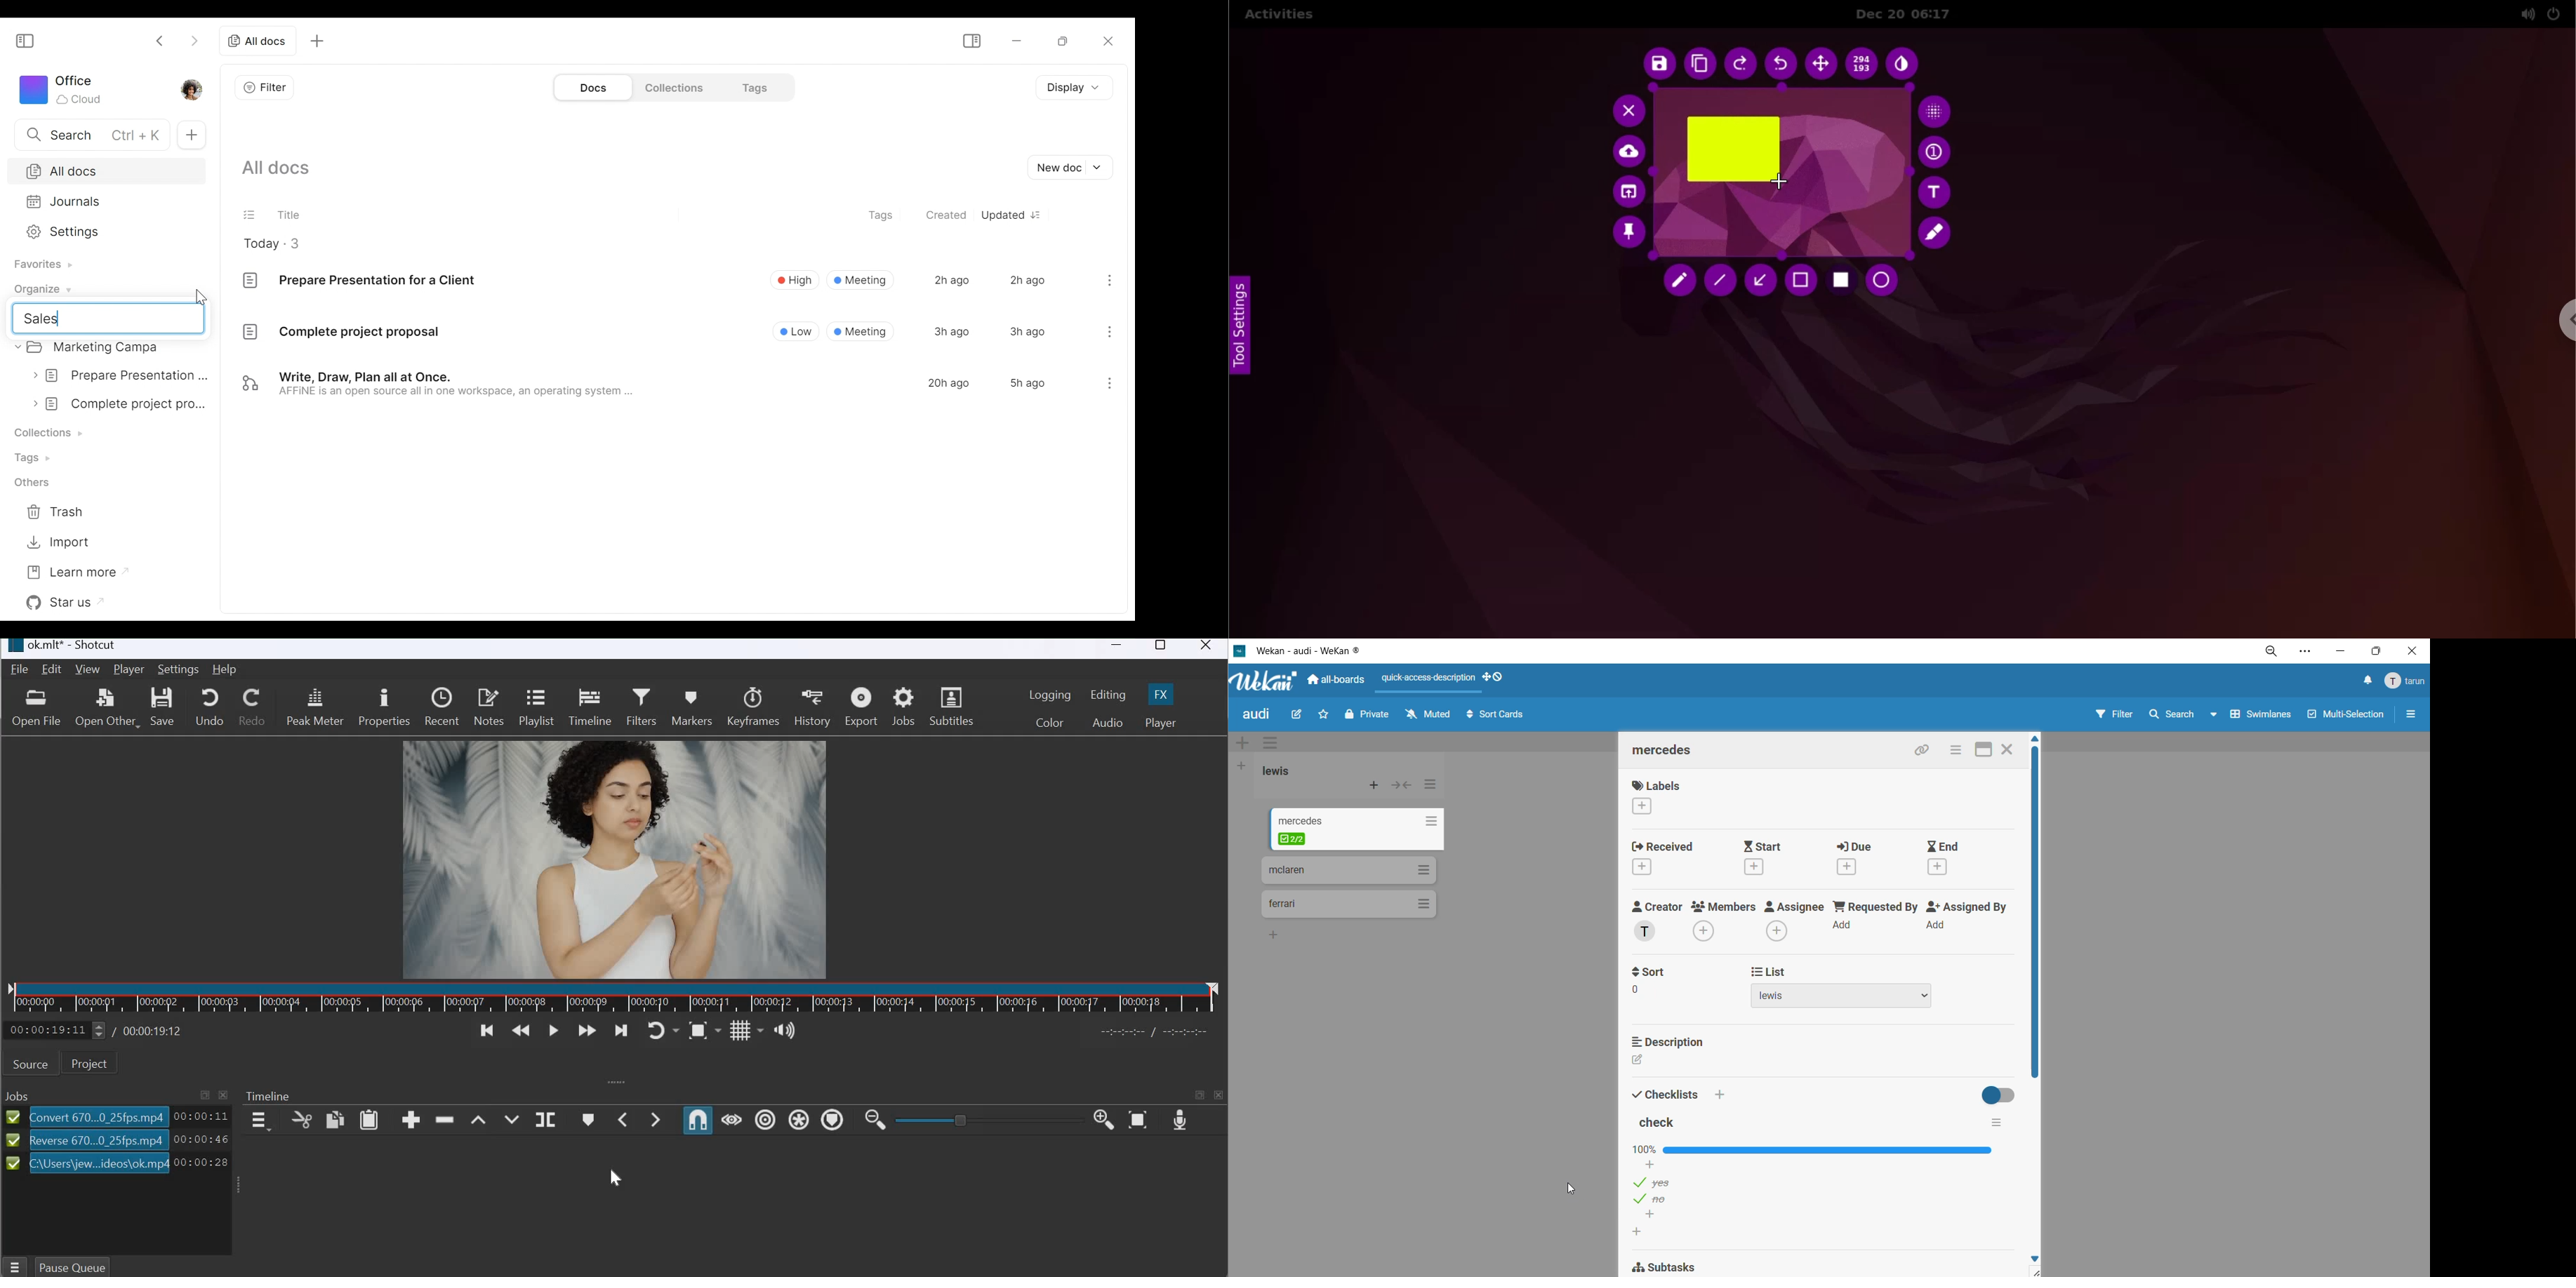  I want to click on Editing, so click(1109, 695).